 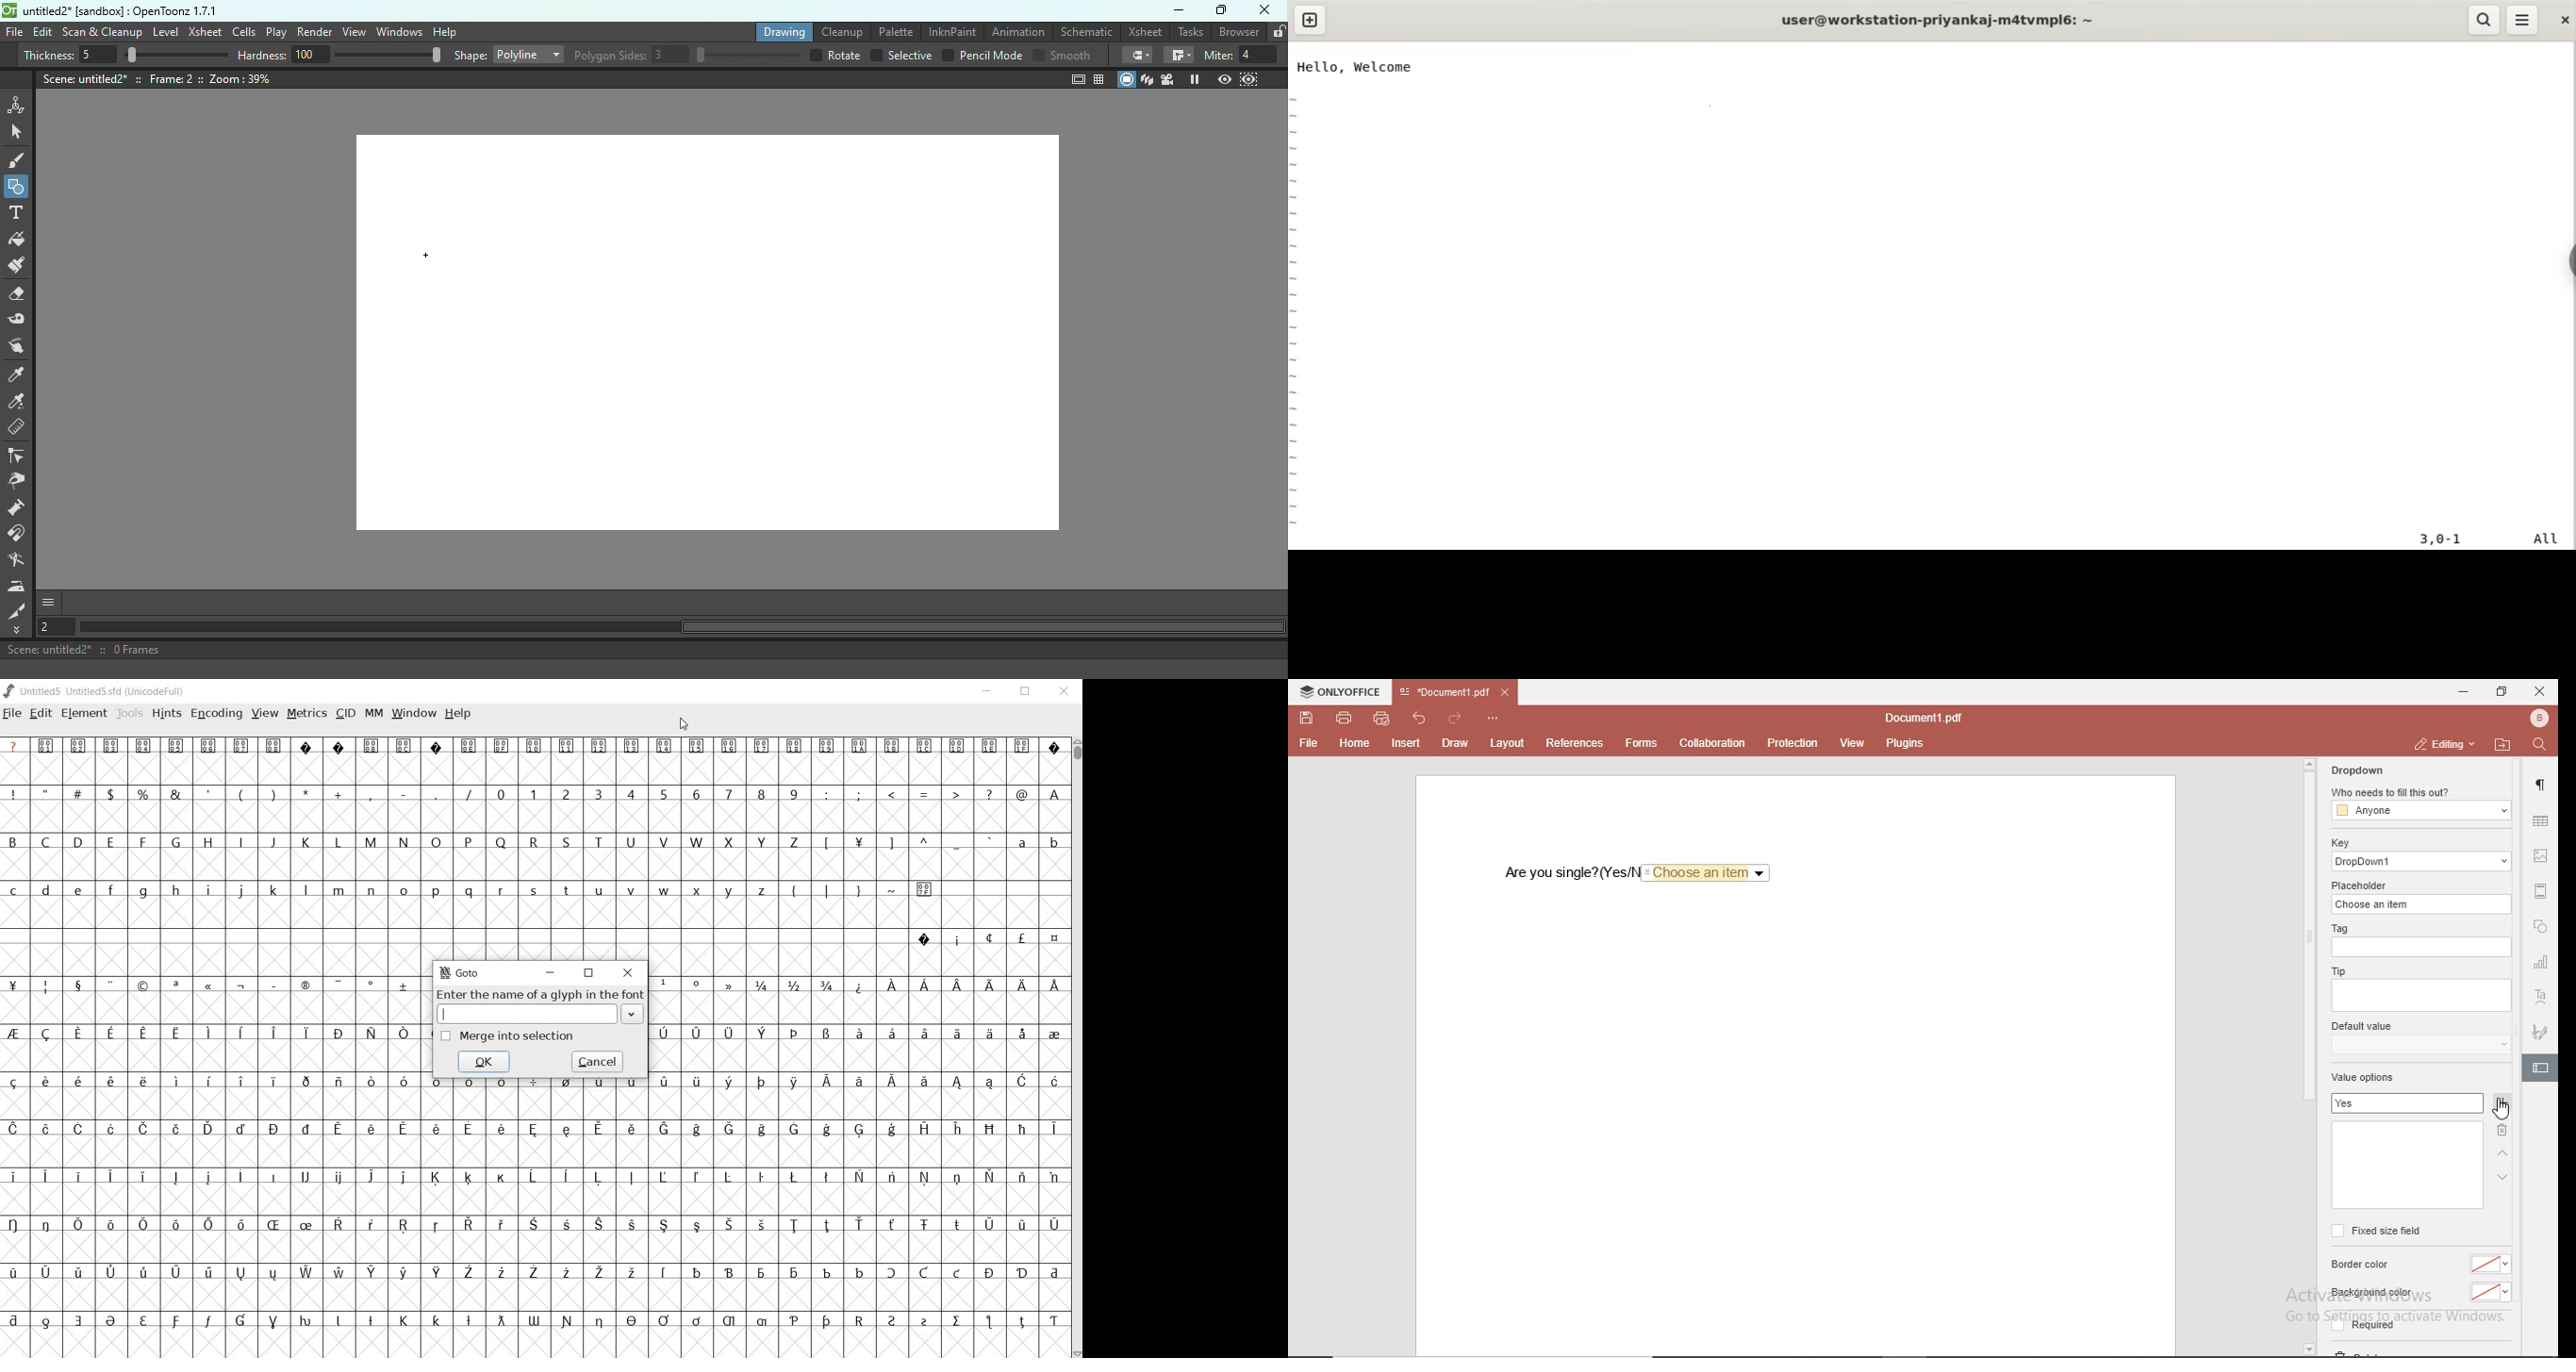 What do you see at coordinates (209, 1224) in the screenshot?
I see `Symbol` at bounding box center [209, 1224].